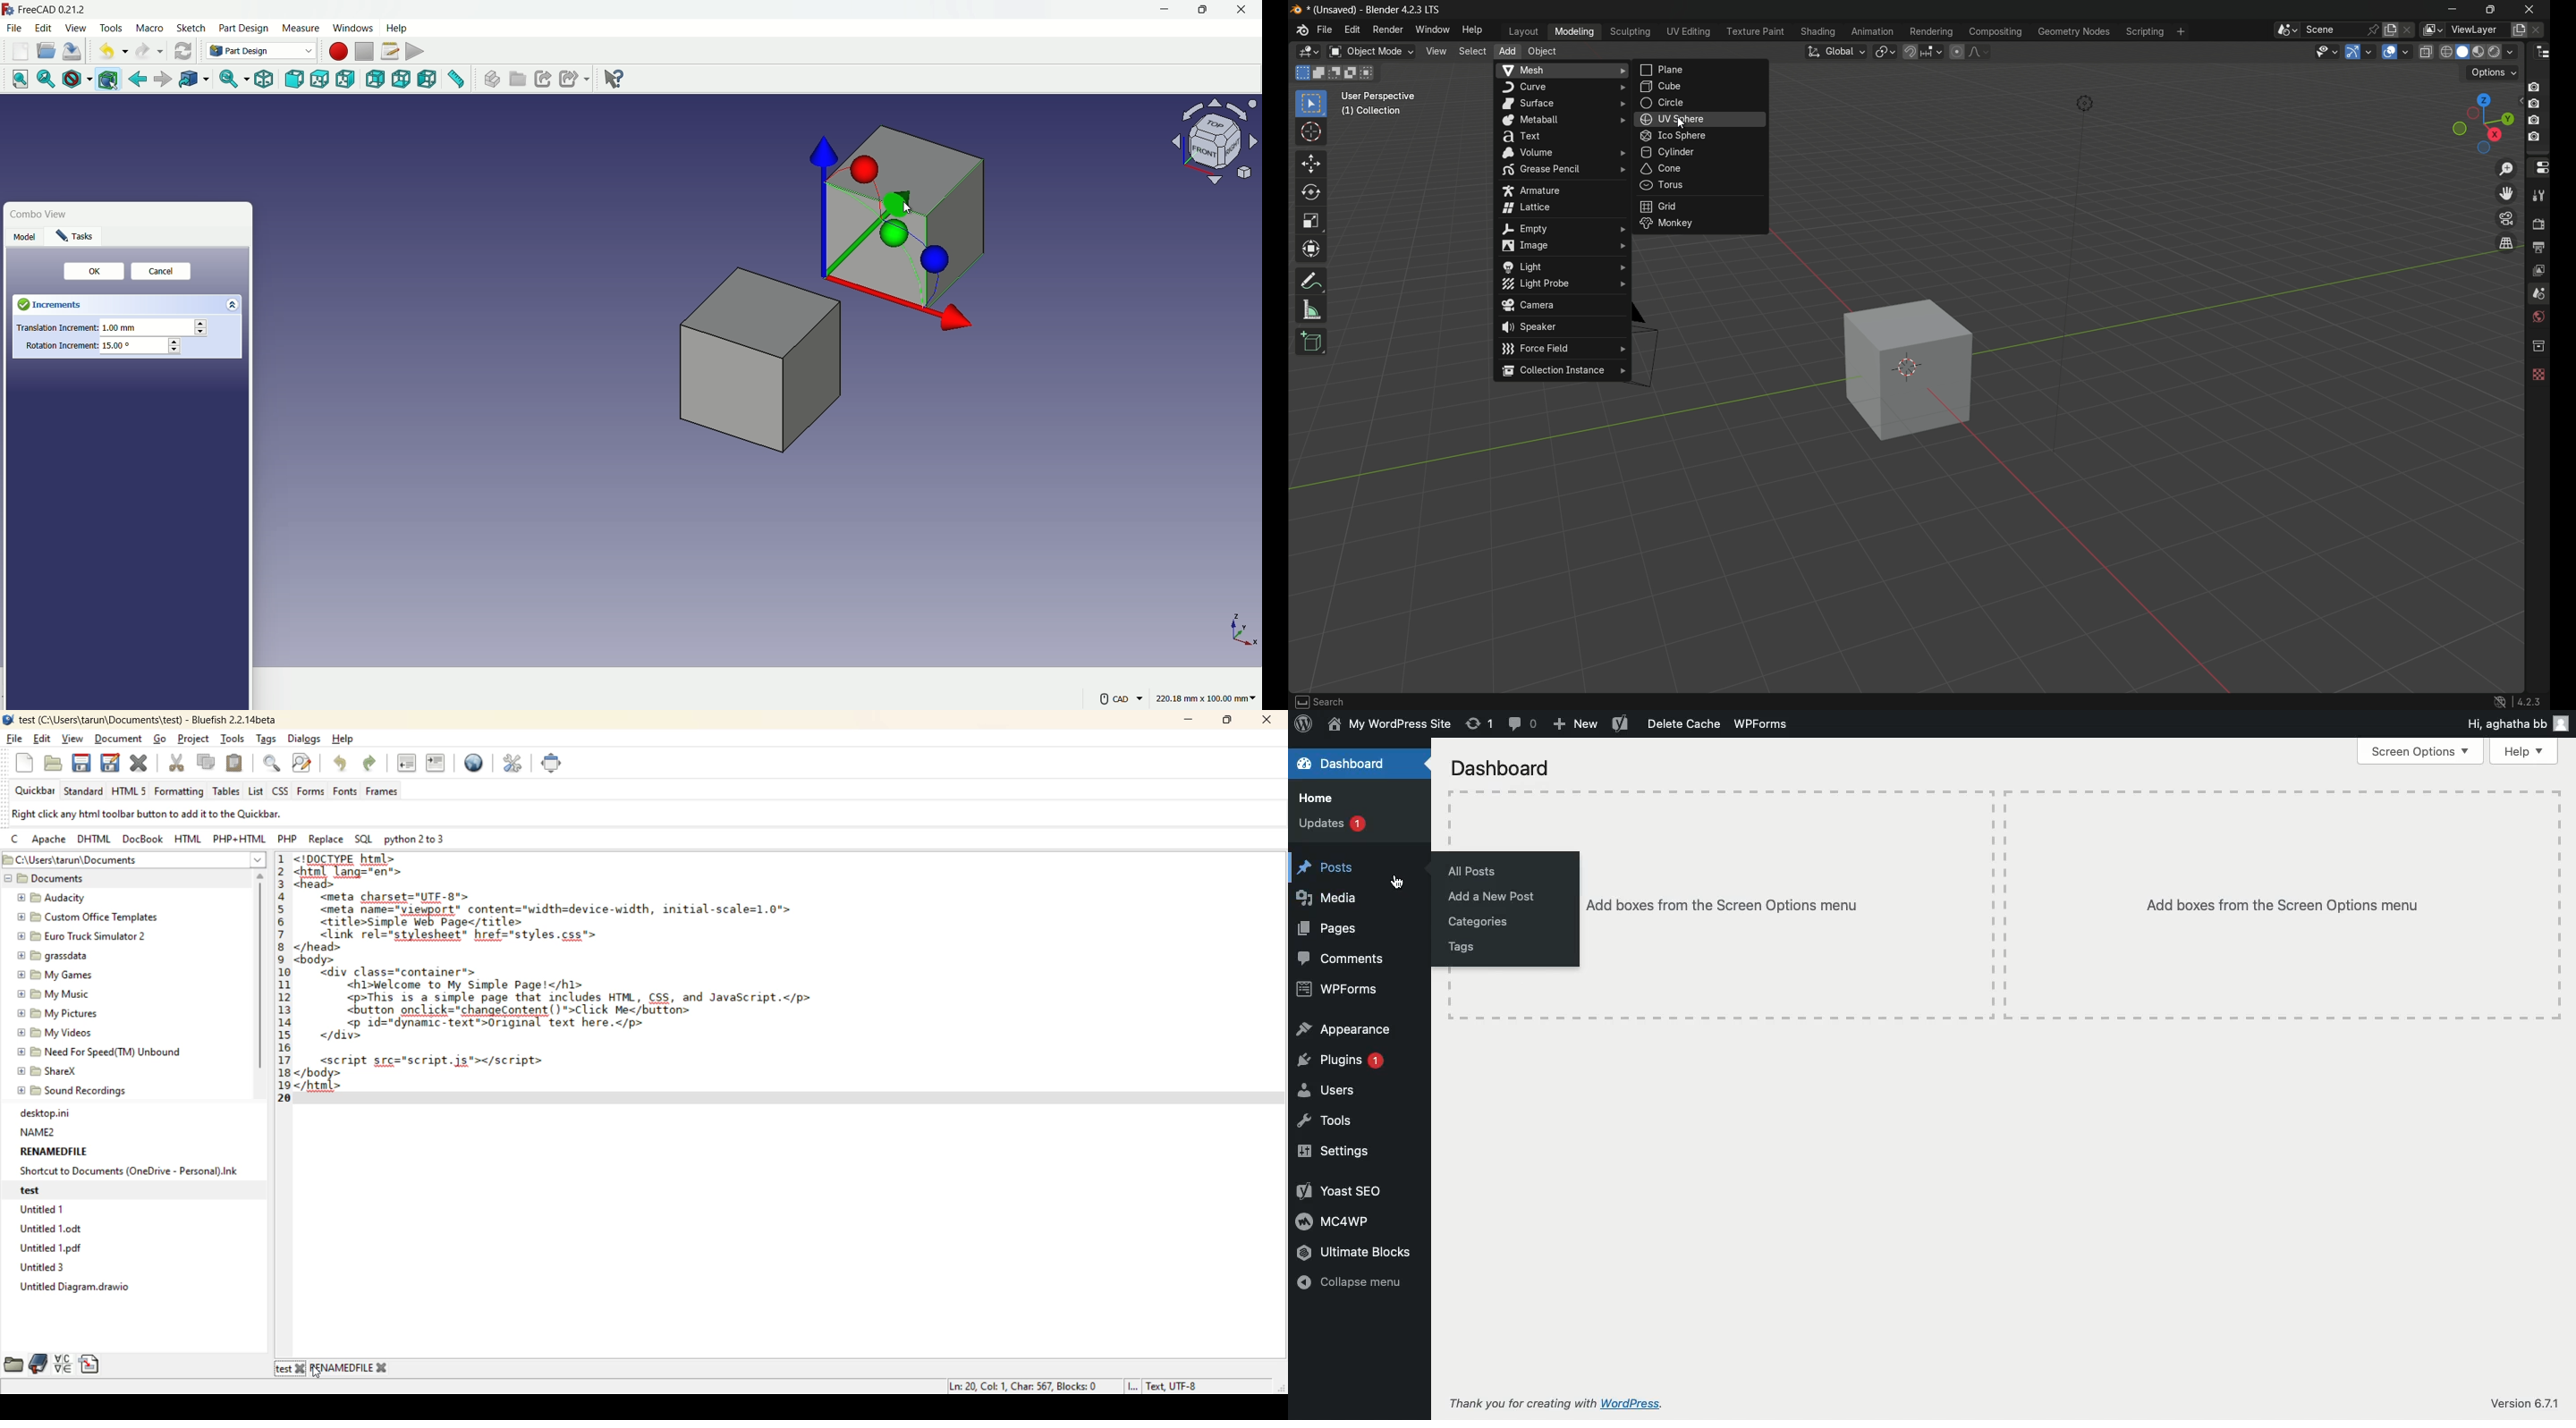  What do you see at coordinates (582, 979) in the screenshot?
I see `code editor` at bounding box center [582, 979].